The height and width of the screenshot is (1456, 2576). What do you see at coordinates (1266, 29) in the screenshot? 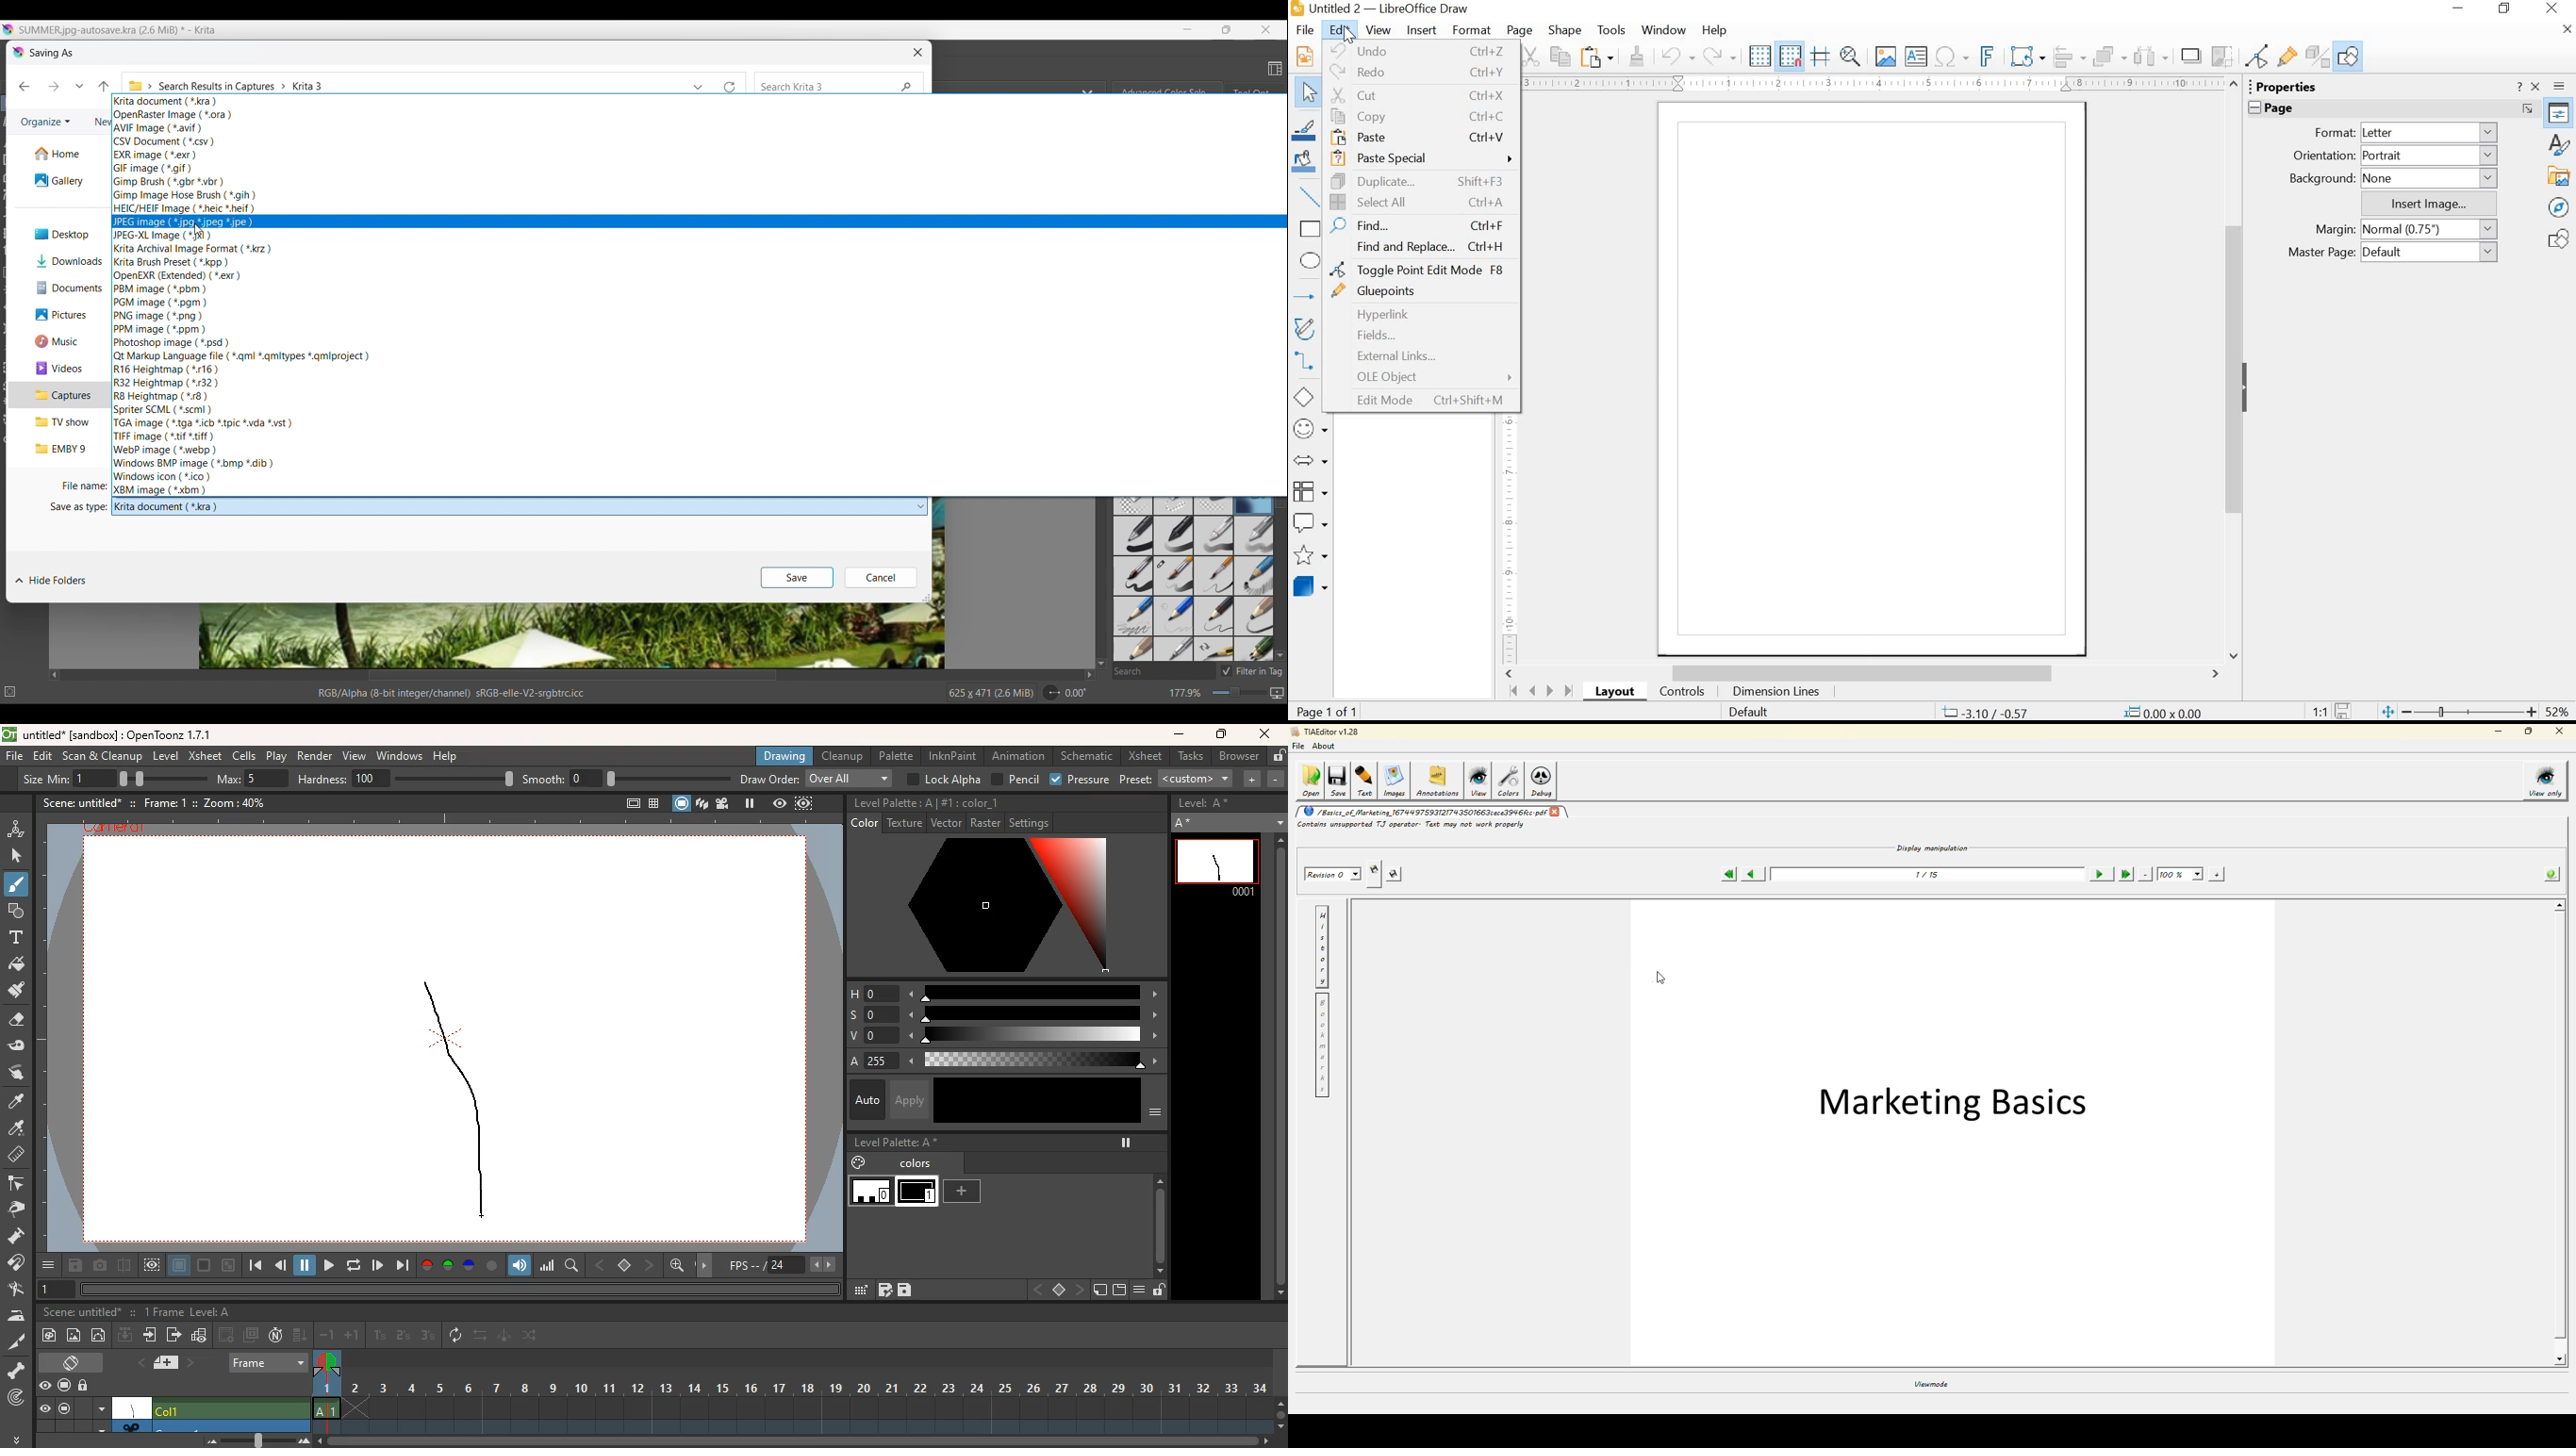
I see `Close interface` at bounding box center [1266, 29].